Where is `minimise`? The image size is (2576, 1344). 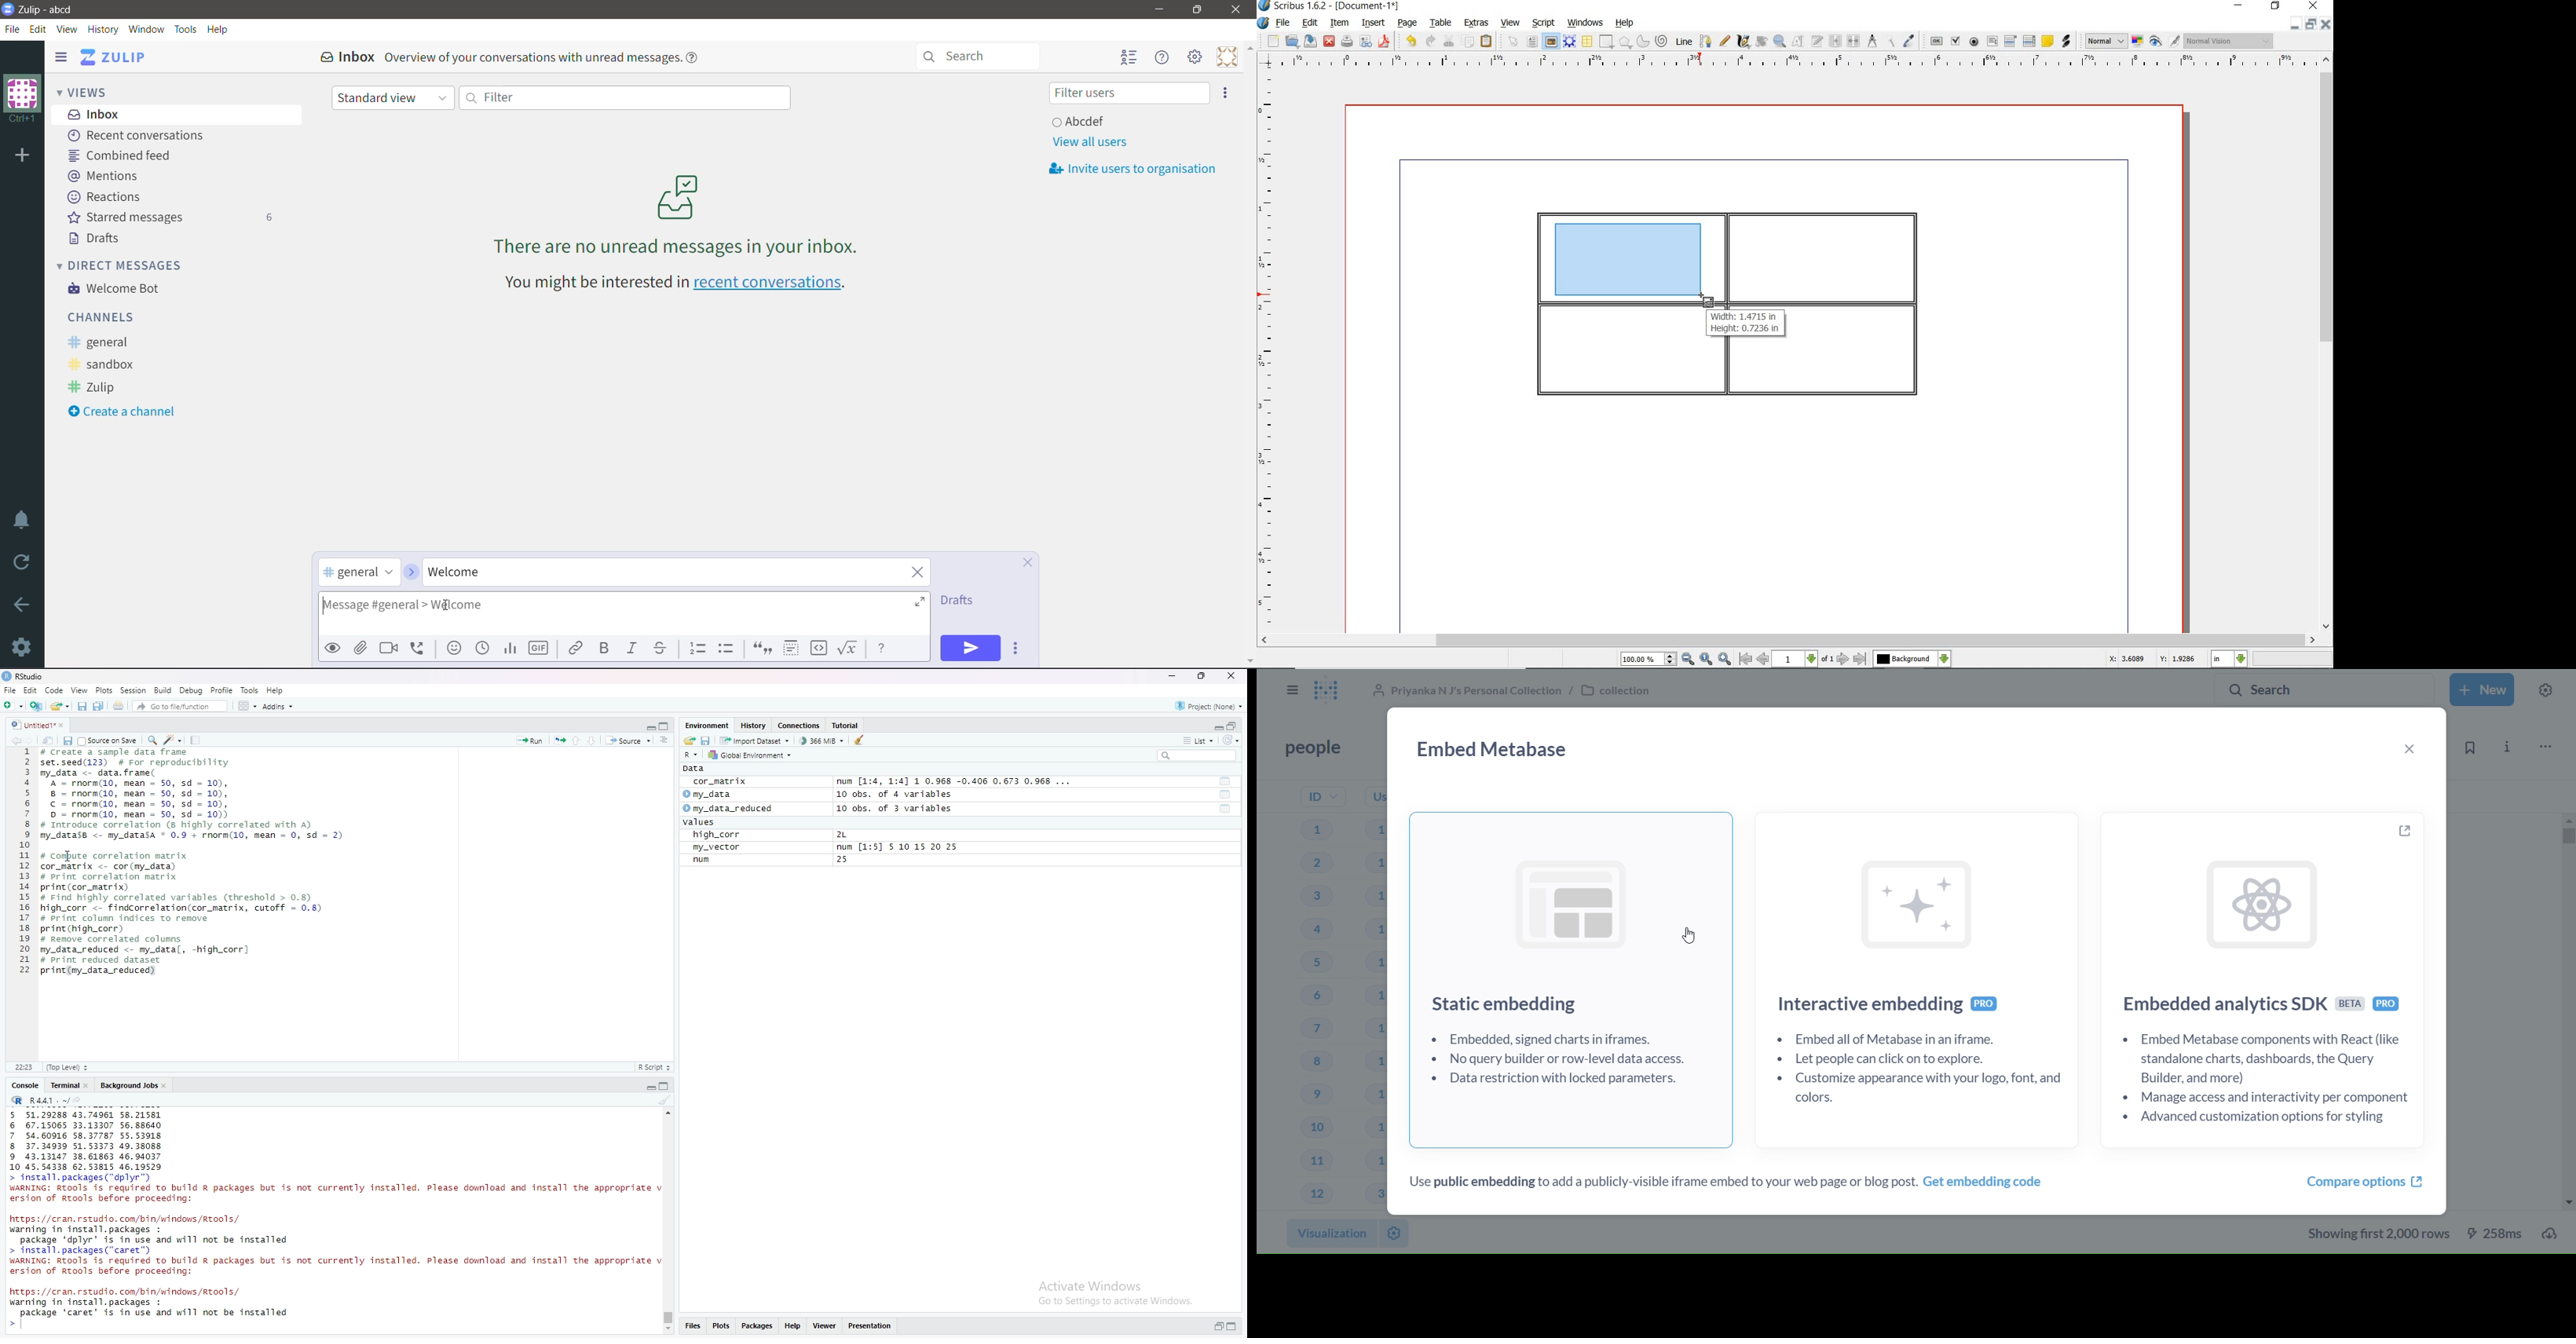
minimise is located at coordinates (1173, 675).